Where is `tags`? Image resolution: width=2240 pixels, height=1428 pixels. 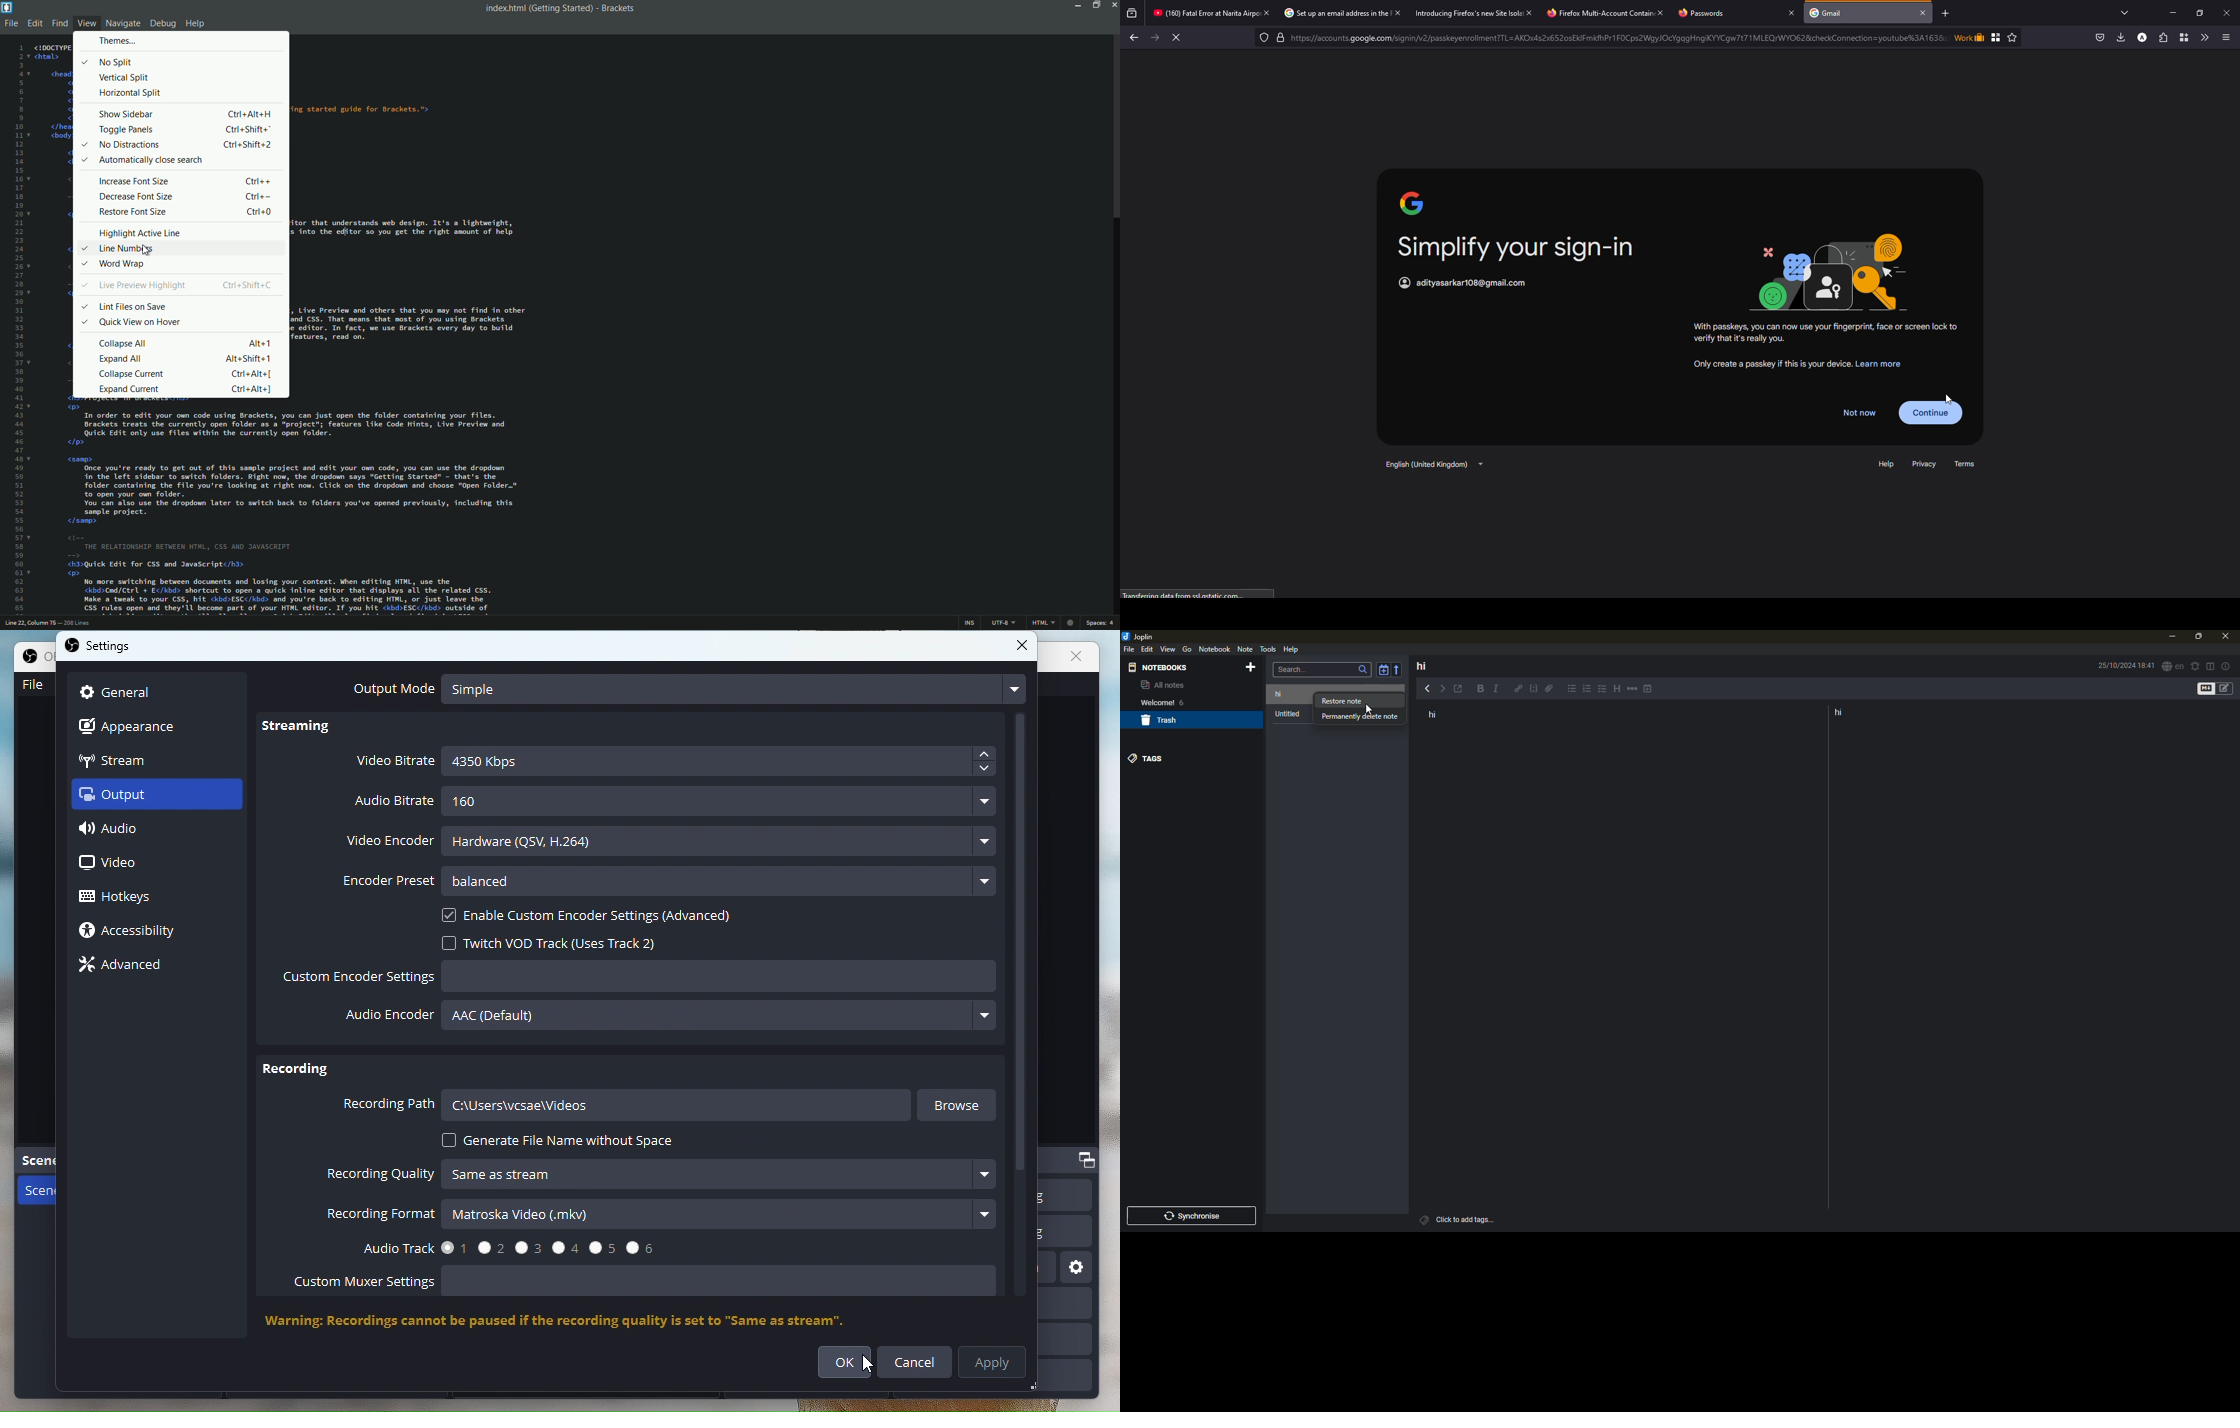
tags is located at coordinates (1423, 1219).